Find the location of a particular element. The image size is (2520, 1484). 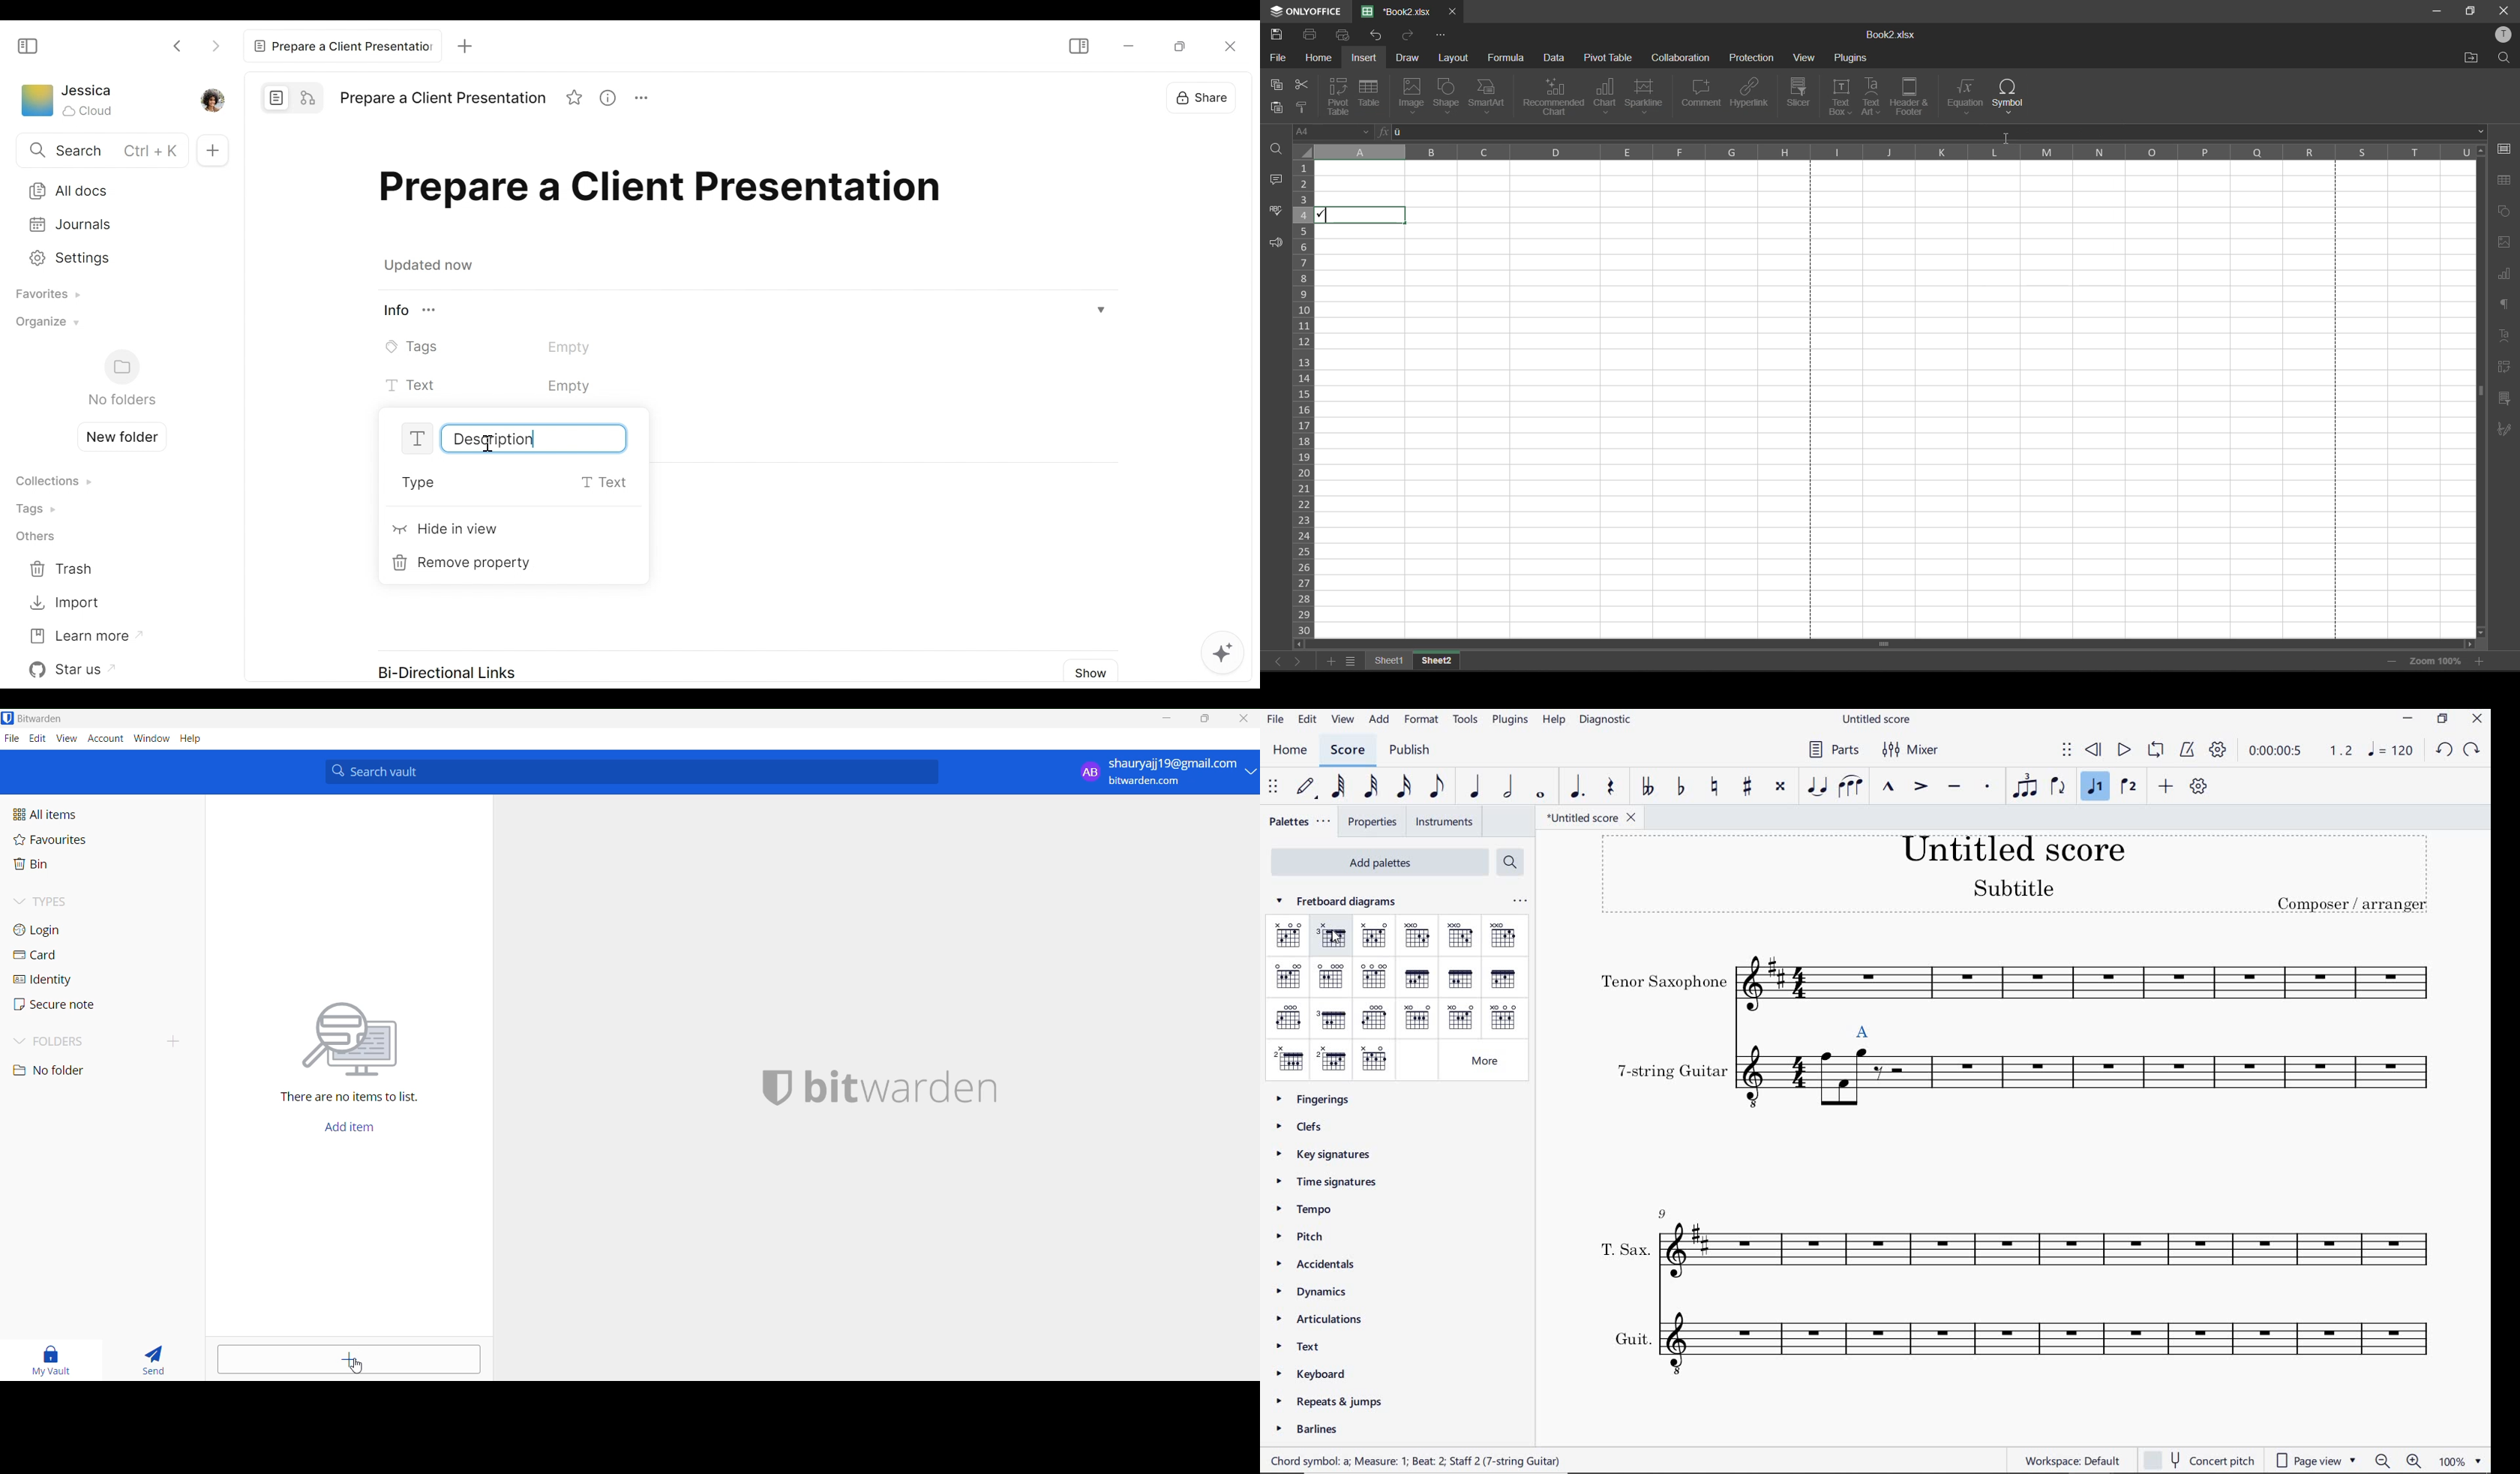

down is located at coordinates (2482, 133).